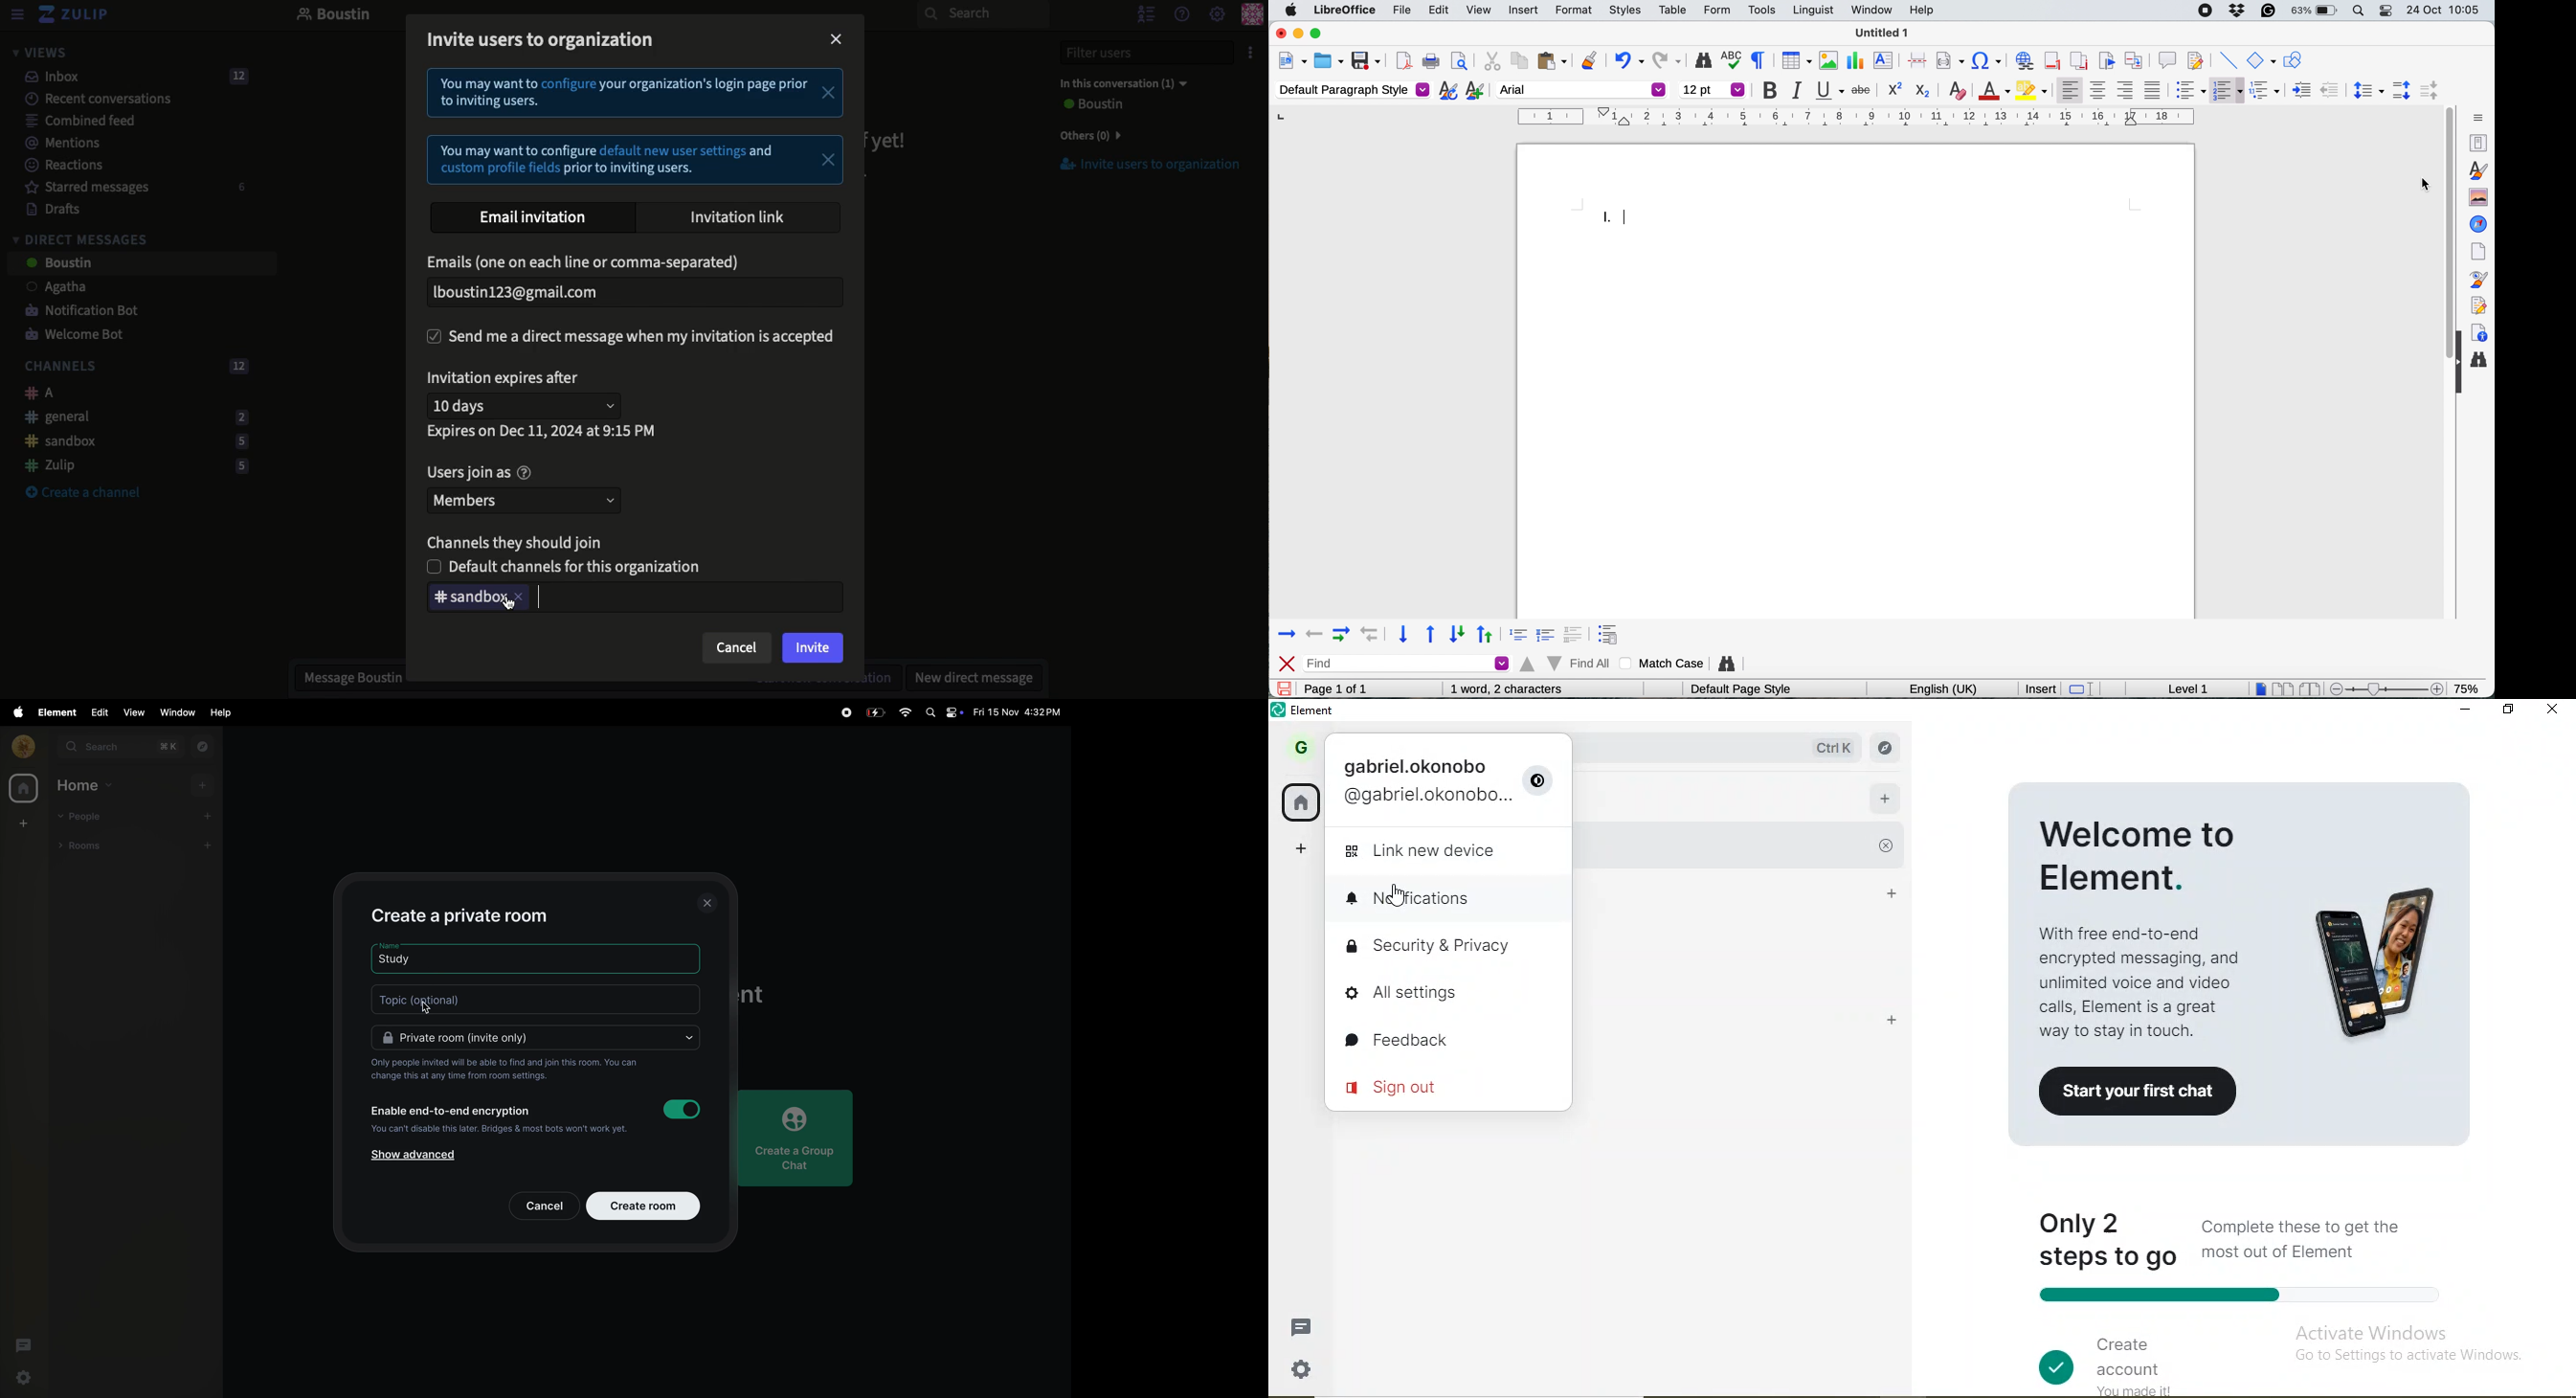 This screenshot has height=1400, width=2576. Describe the element at coordinates (133, 712) in the screenshot. I see `view` at that location.